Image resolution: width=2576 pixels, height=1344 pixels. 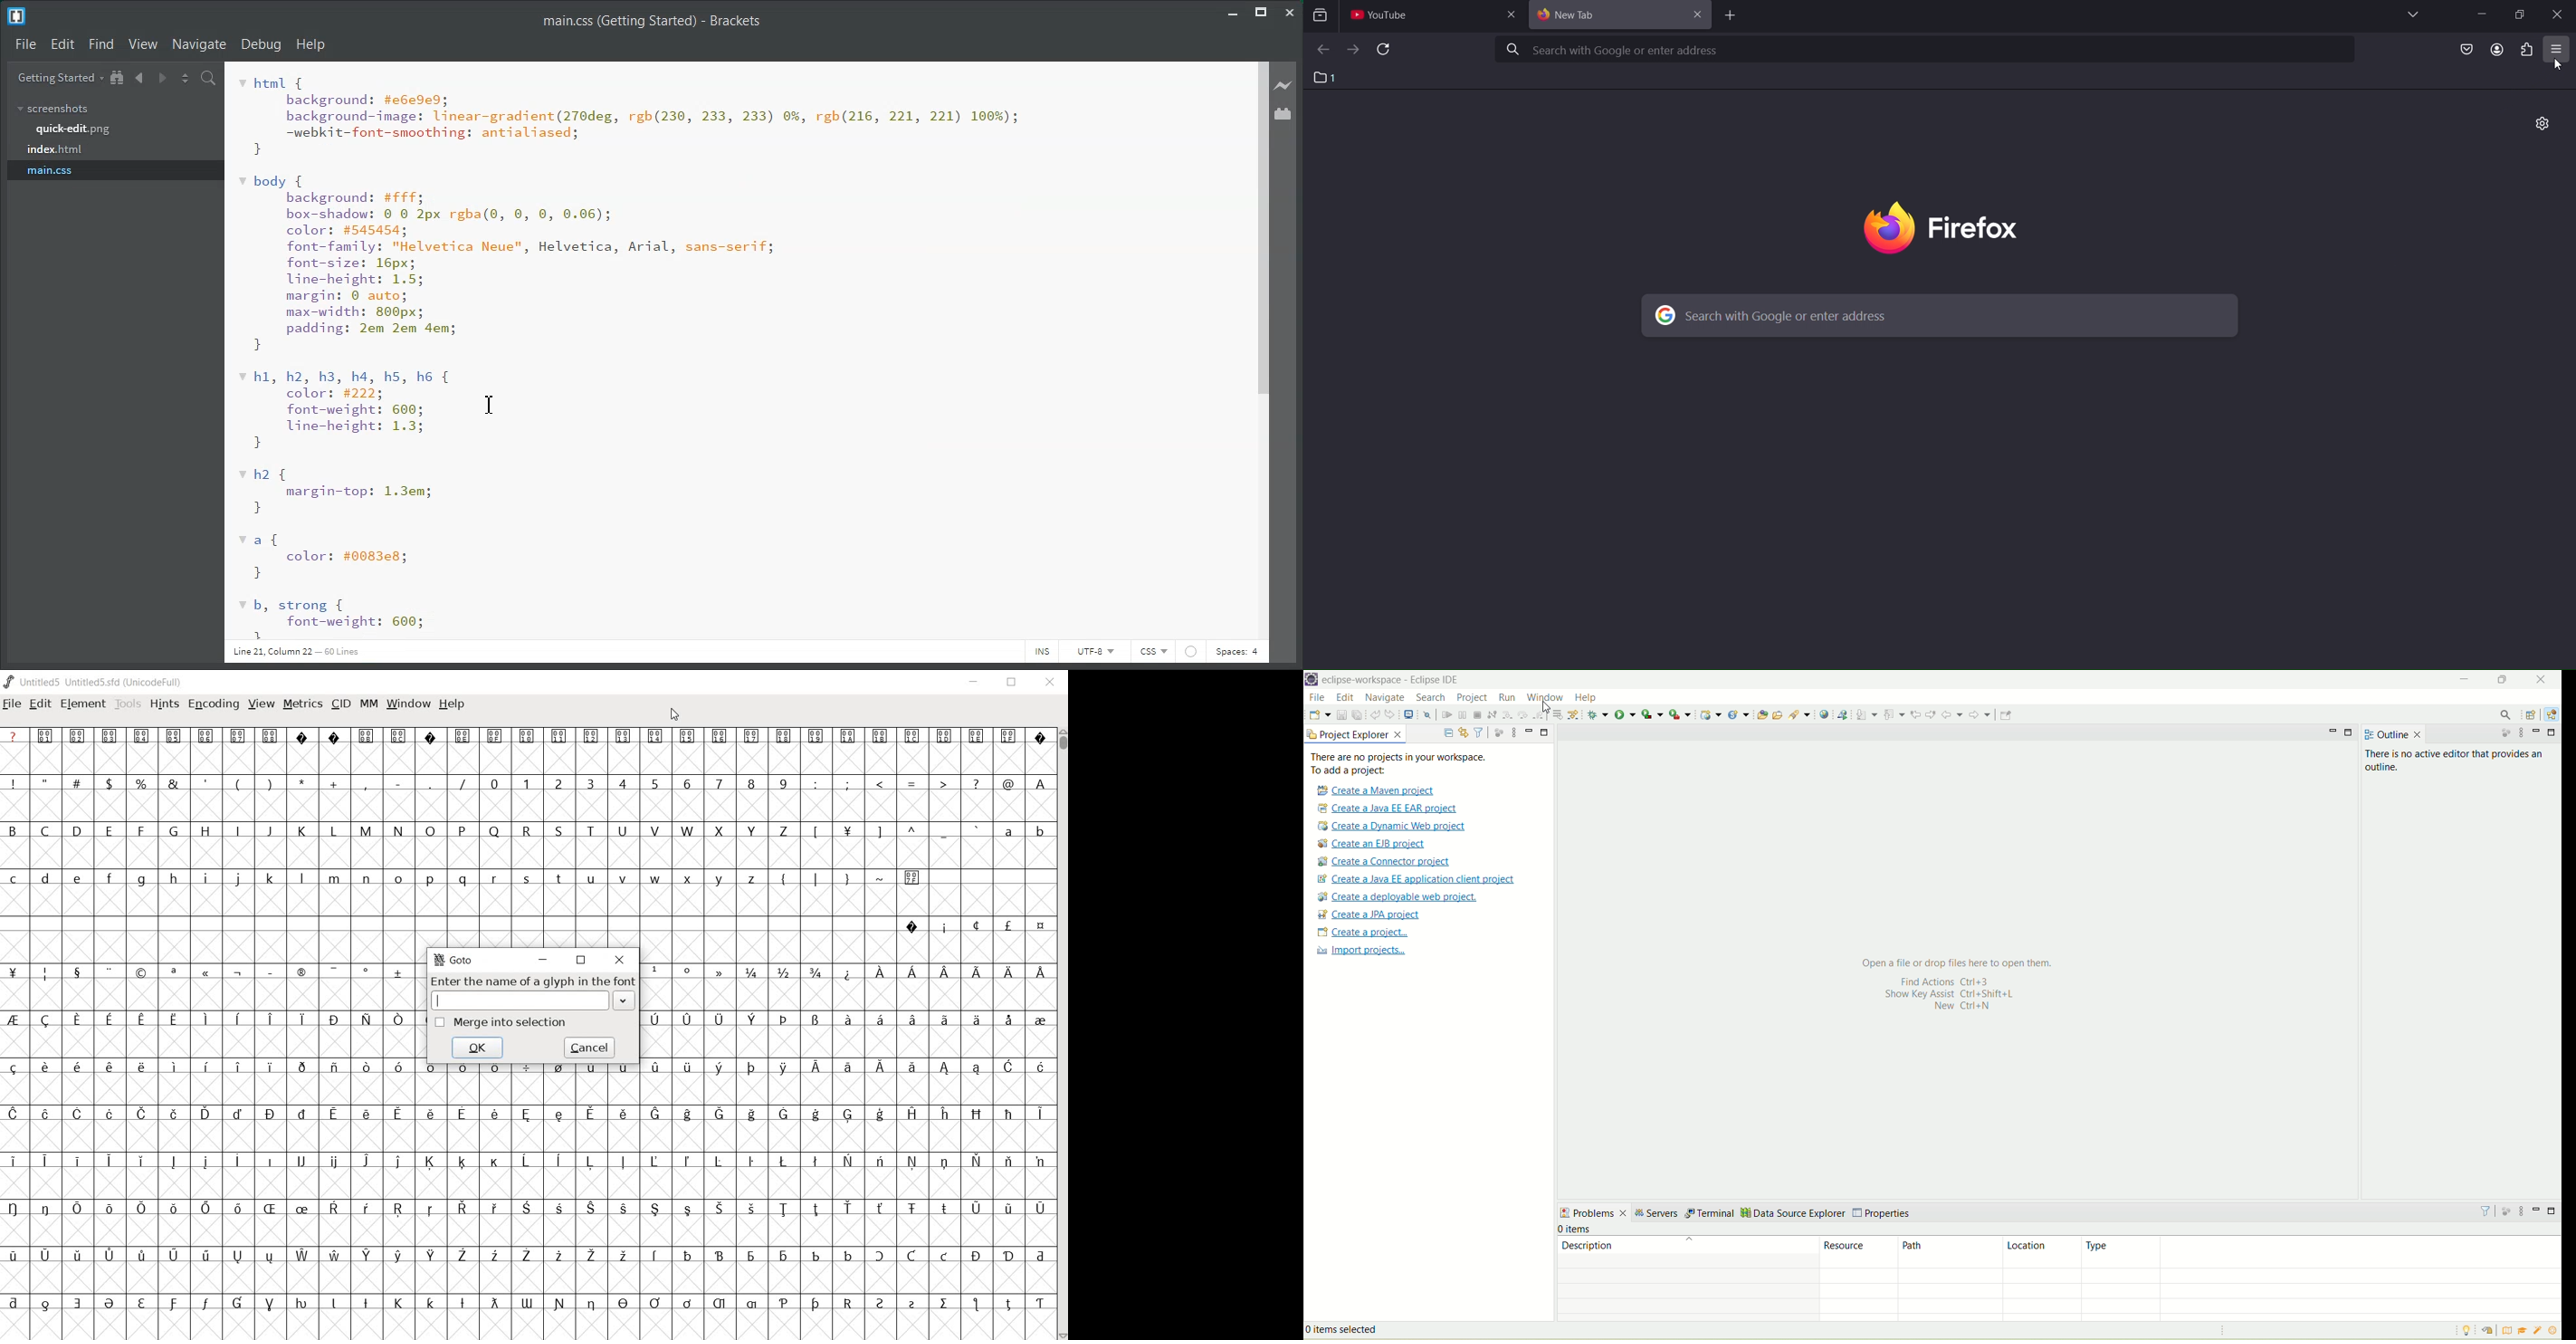 I want to click on Symbol, so click(x=77, y=1303).